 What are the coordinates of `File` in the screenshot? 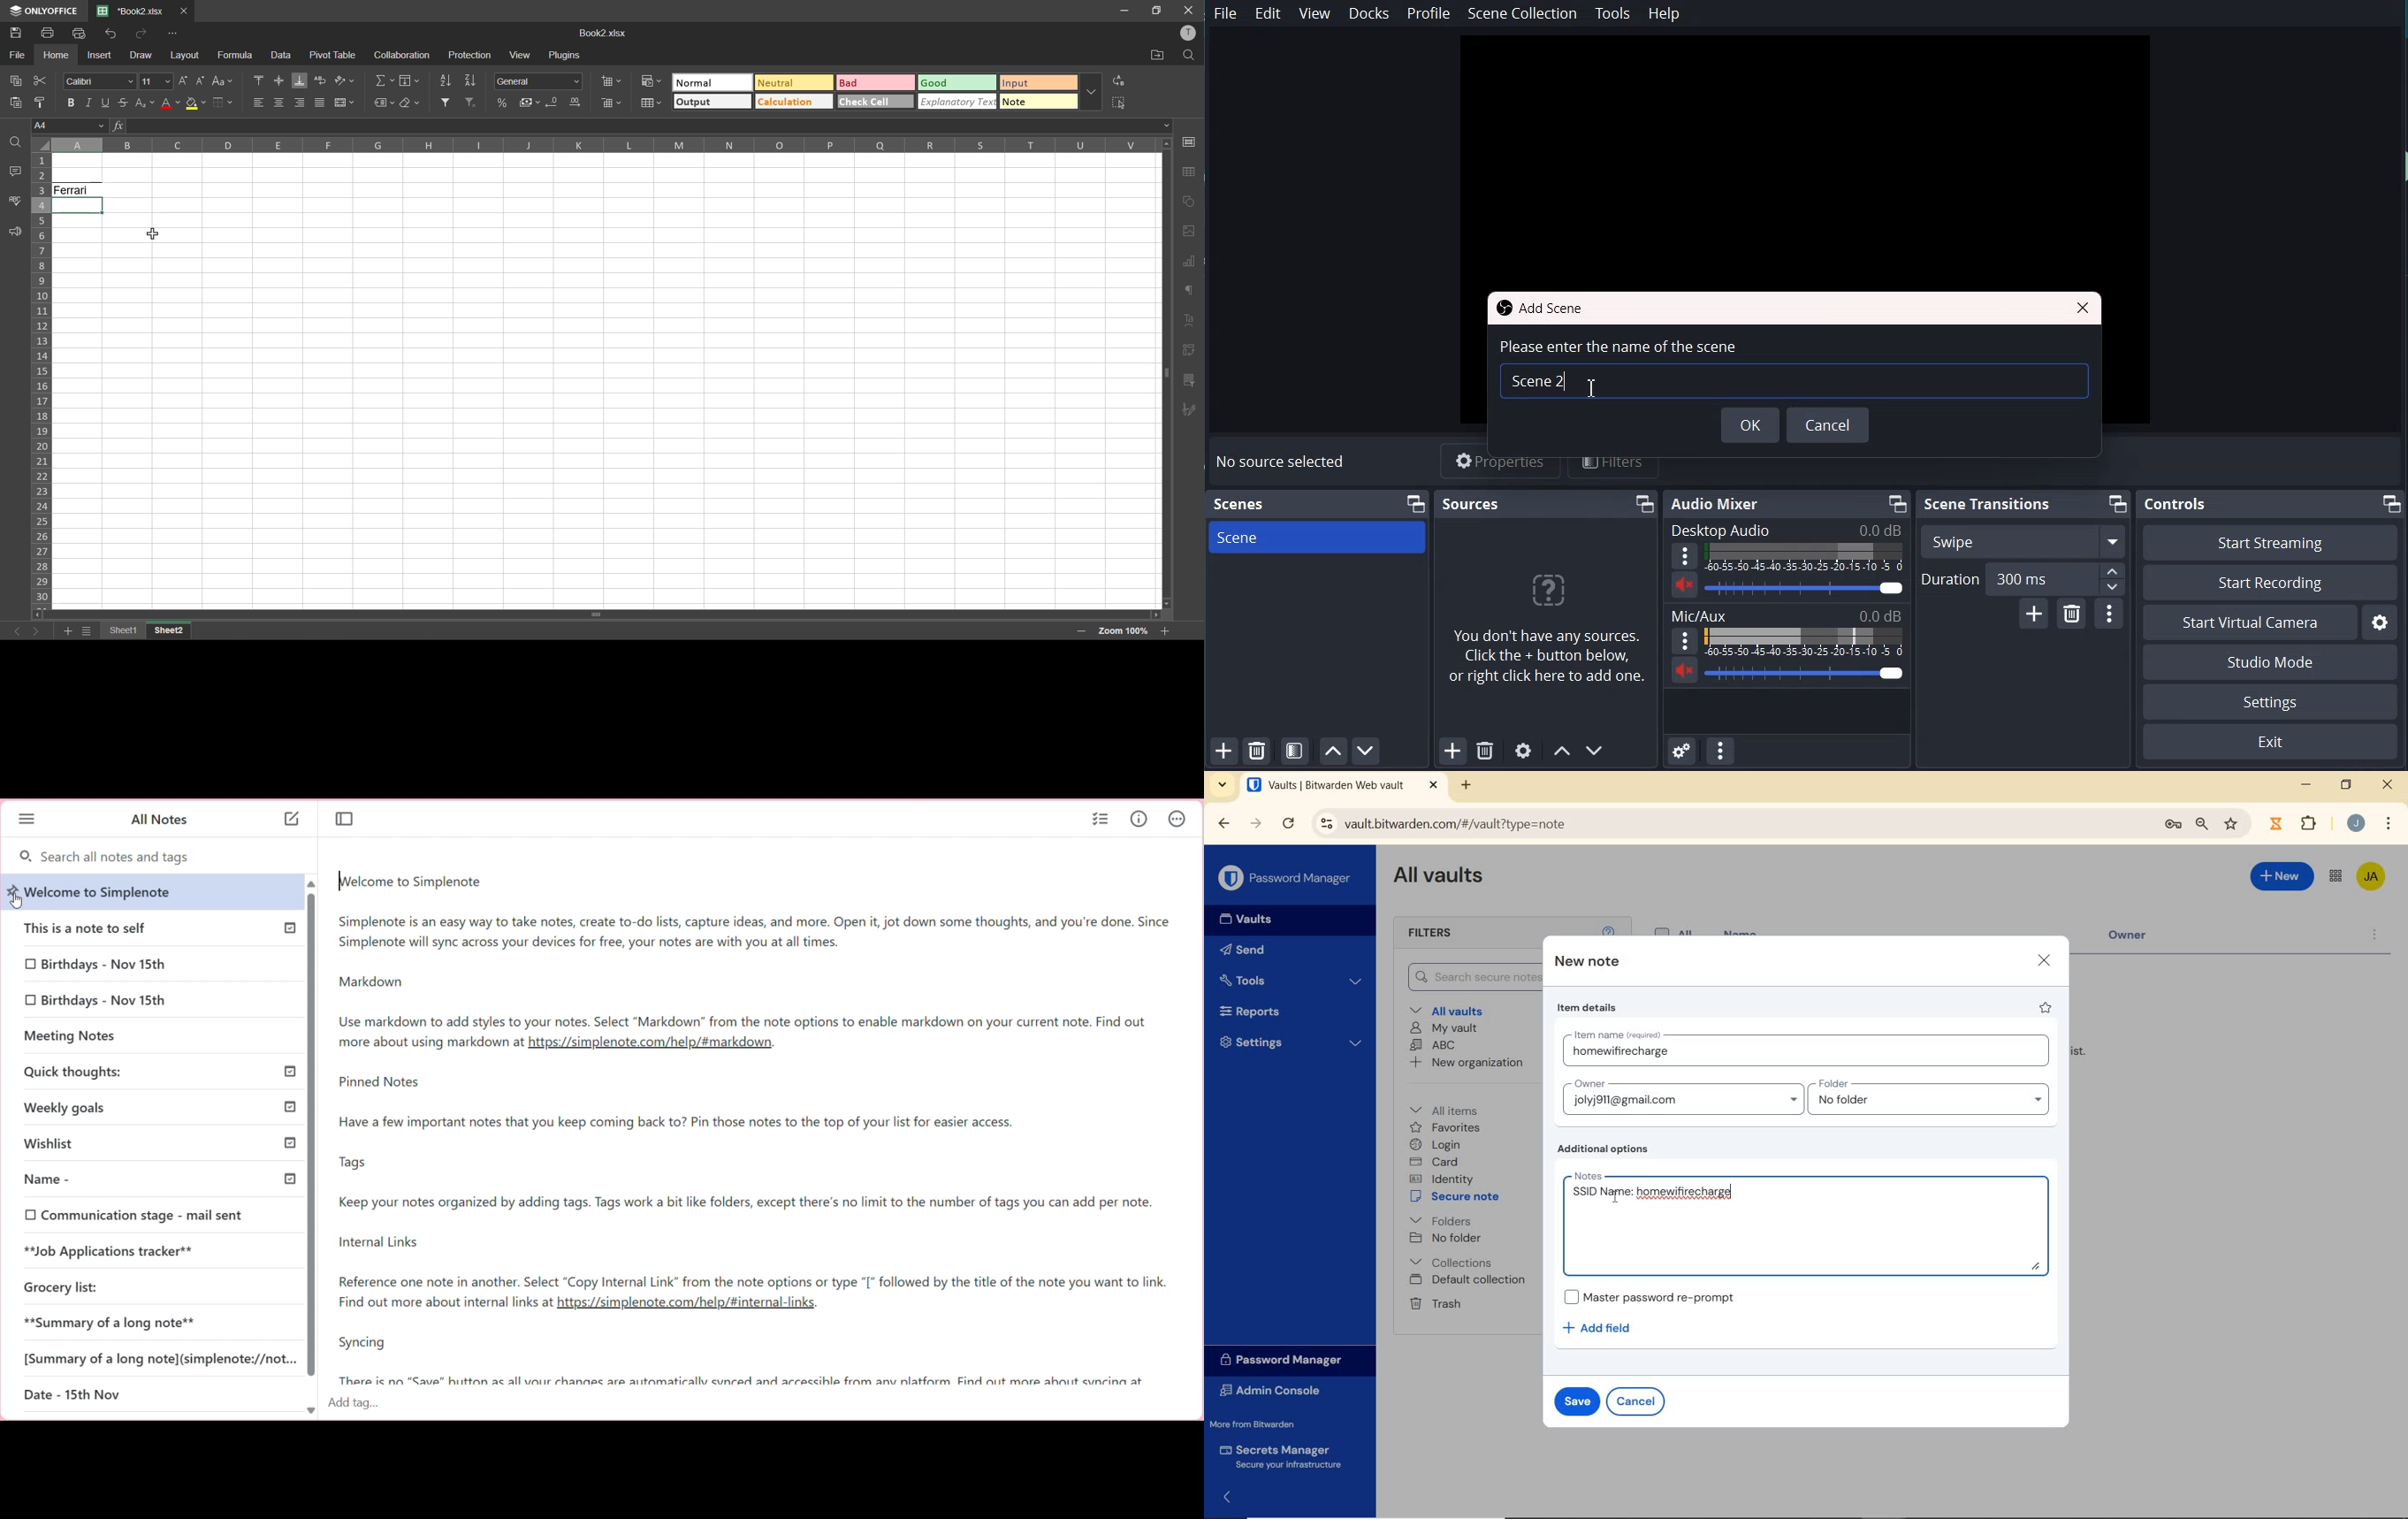 It's located at (1227, 14).